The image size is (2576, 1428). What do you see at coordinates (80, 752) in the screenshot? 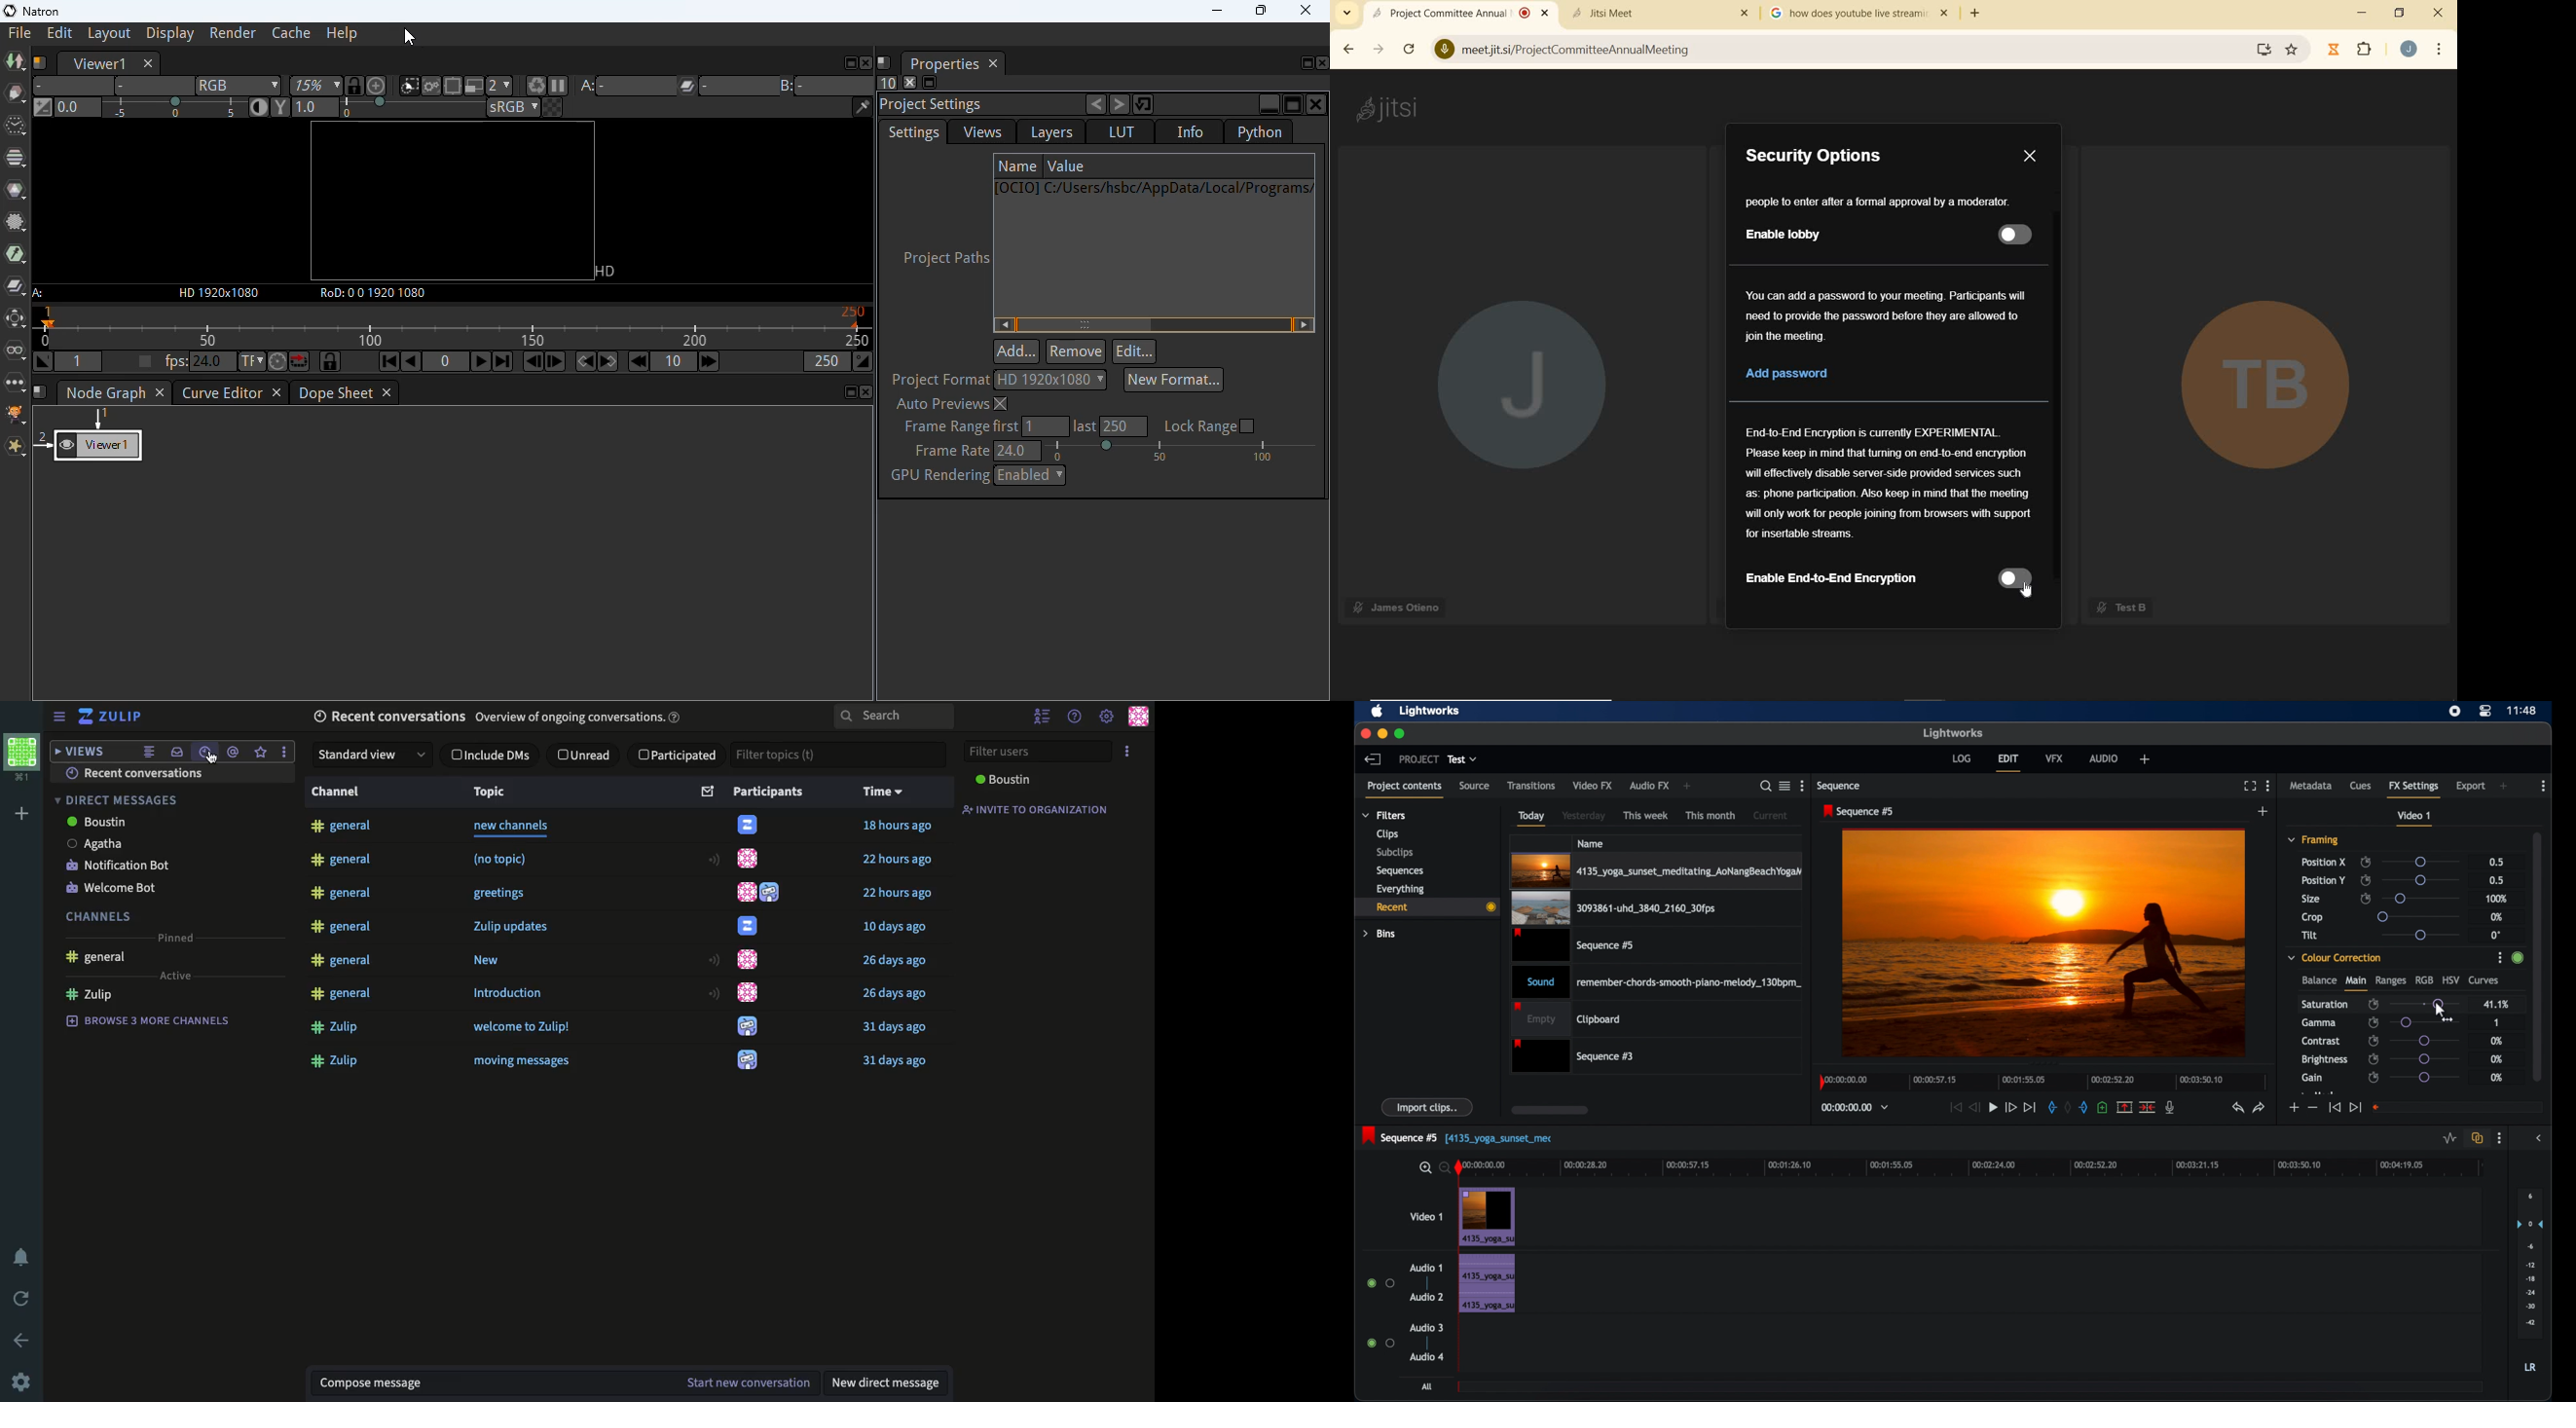
I see `views` at bounding box center [80, 752].